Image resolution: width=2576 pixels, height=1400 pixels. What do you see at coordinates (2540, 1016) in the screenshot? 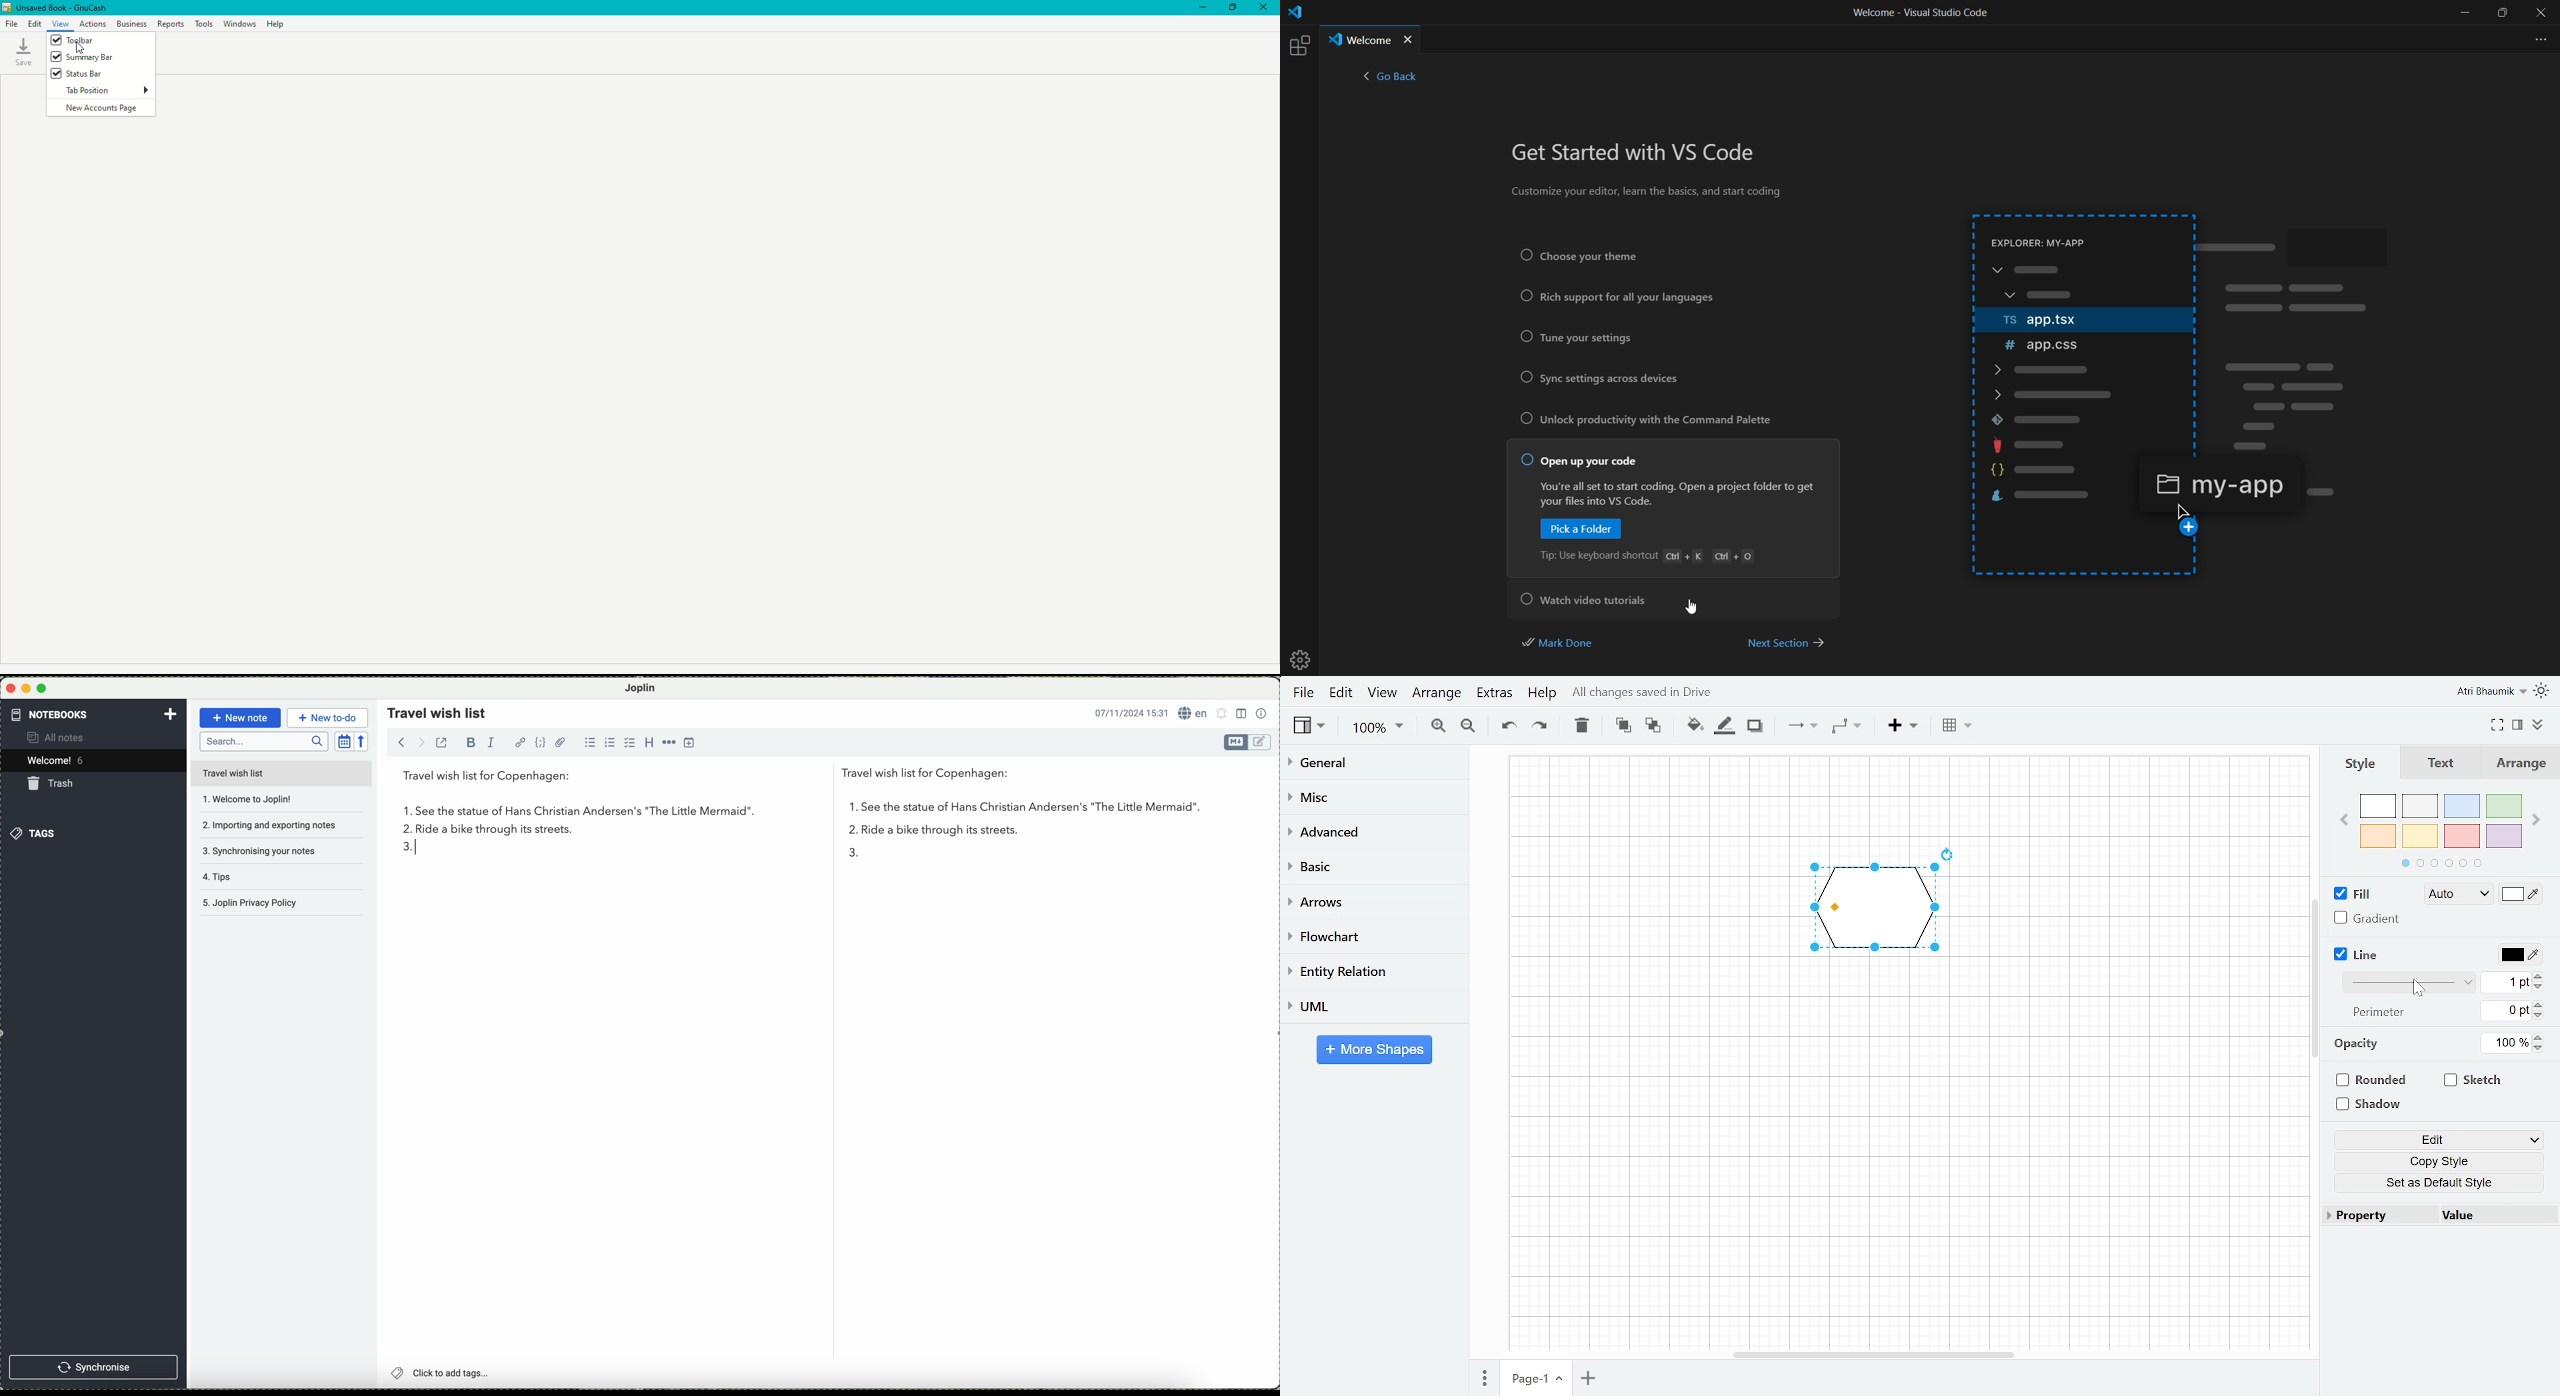
I see `Decrease lien perimeter` at bounding box center [2540, 1016].